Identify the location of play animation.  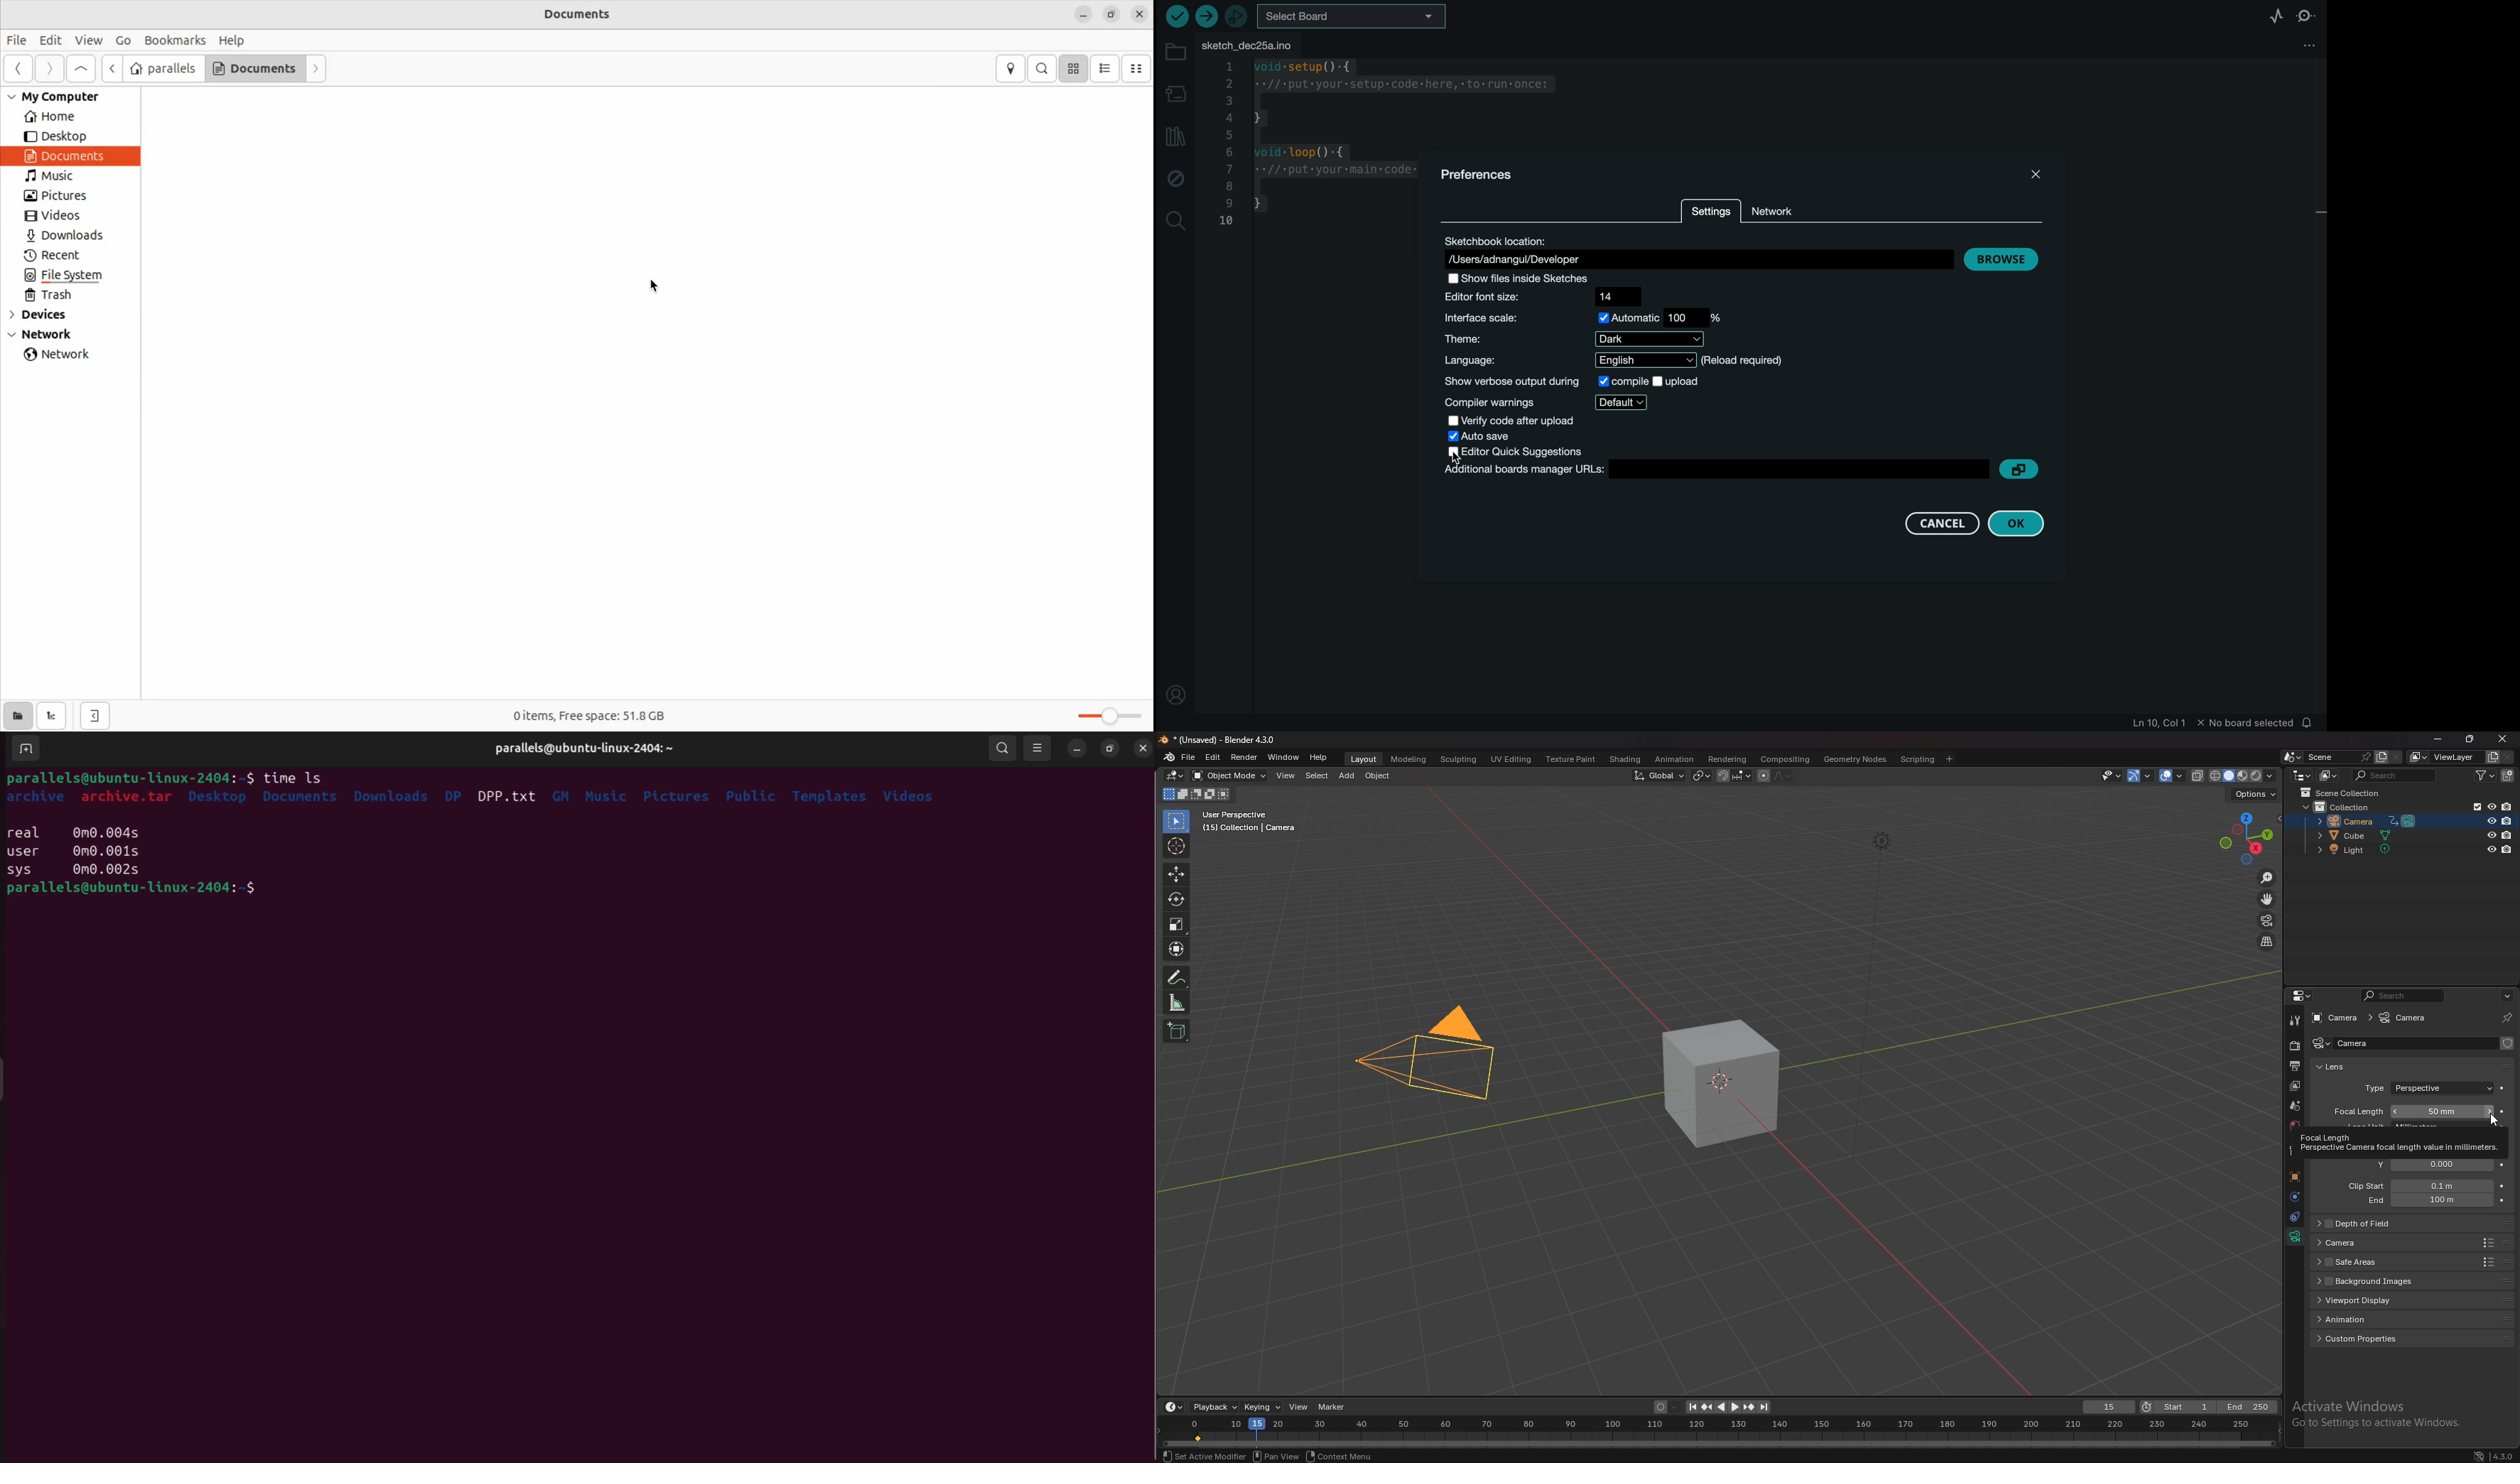
(1729, 1407).